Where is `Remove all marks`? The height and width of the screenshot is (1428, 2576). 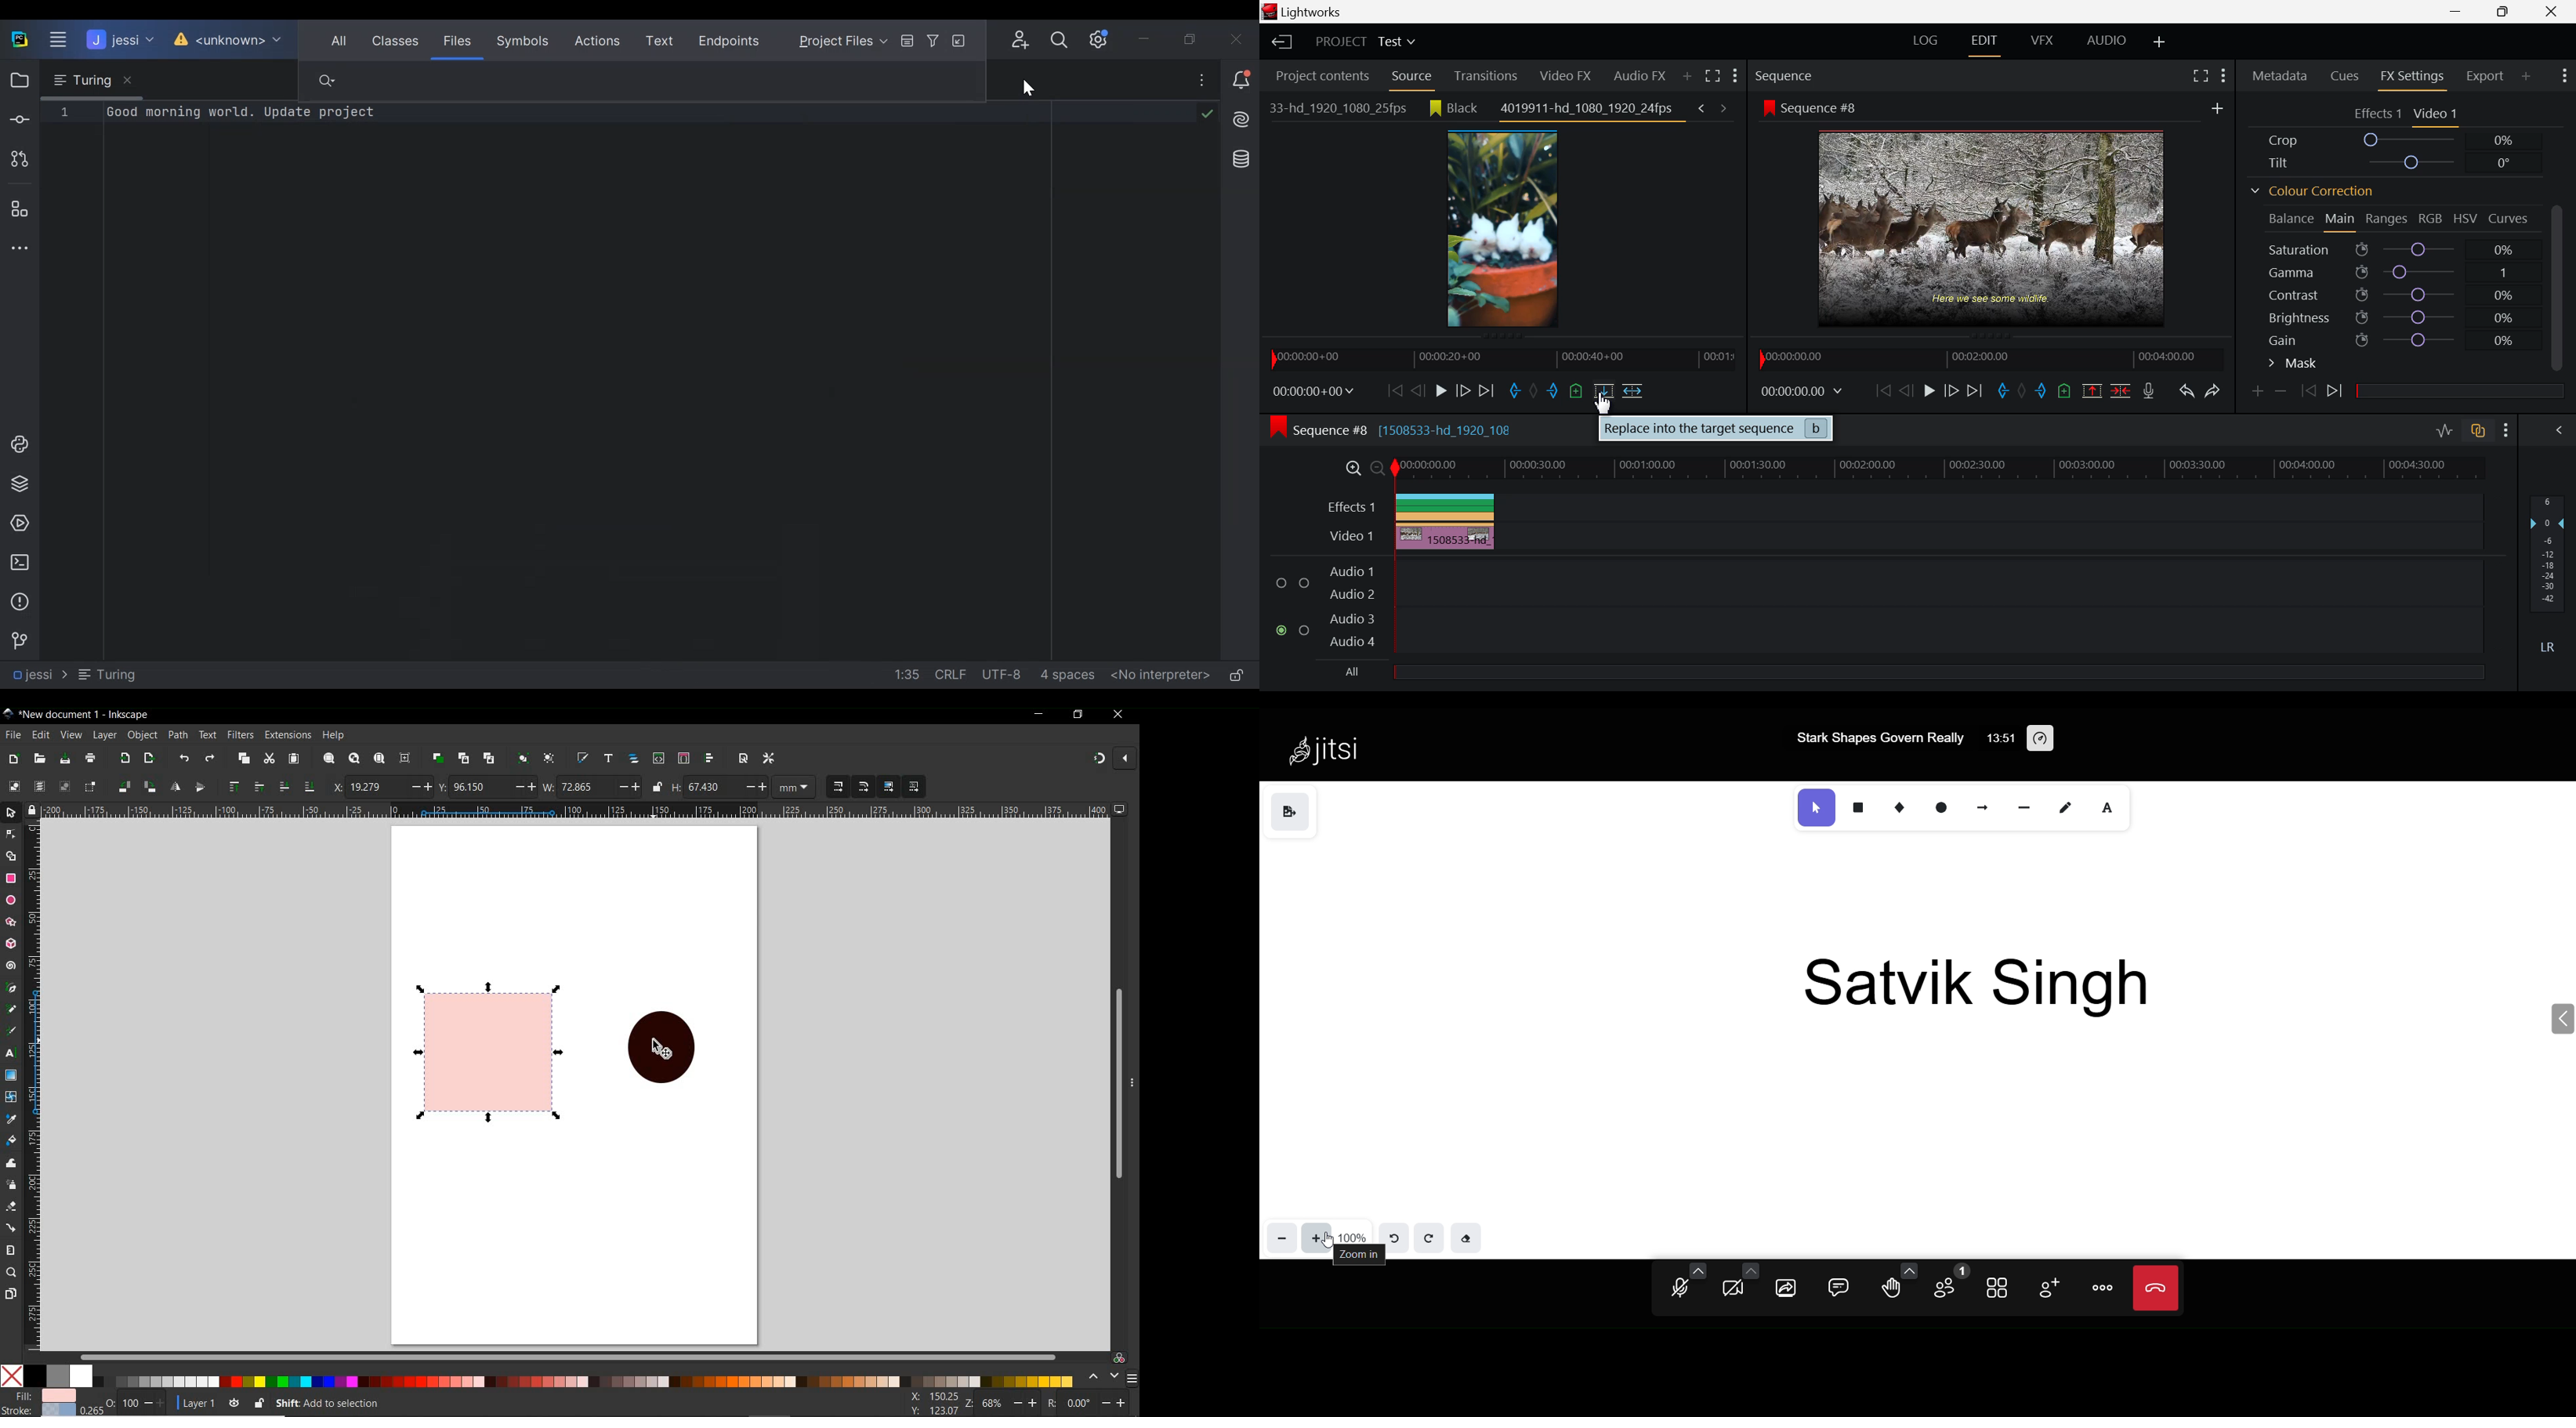
Remove all marks is located at coordinates (2021, 392).